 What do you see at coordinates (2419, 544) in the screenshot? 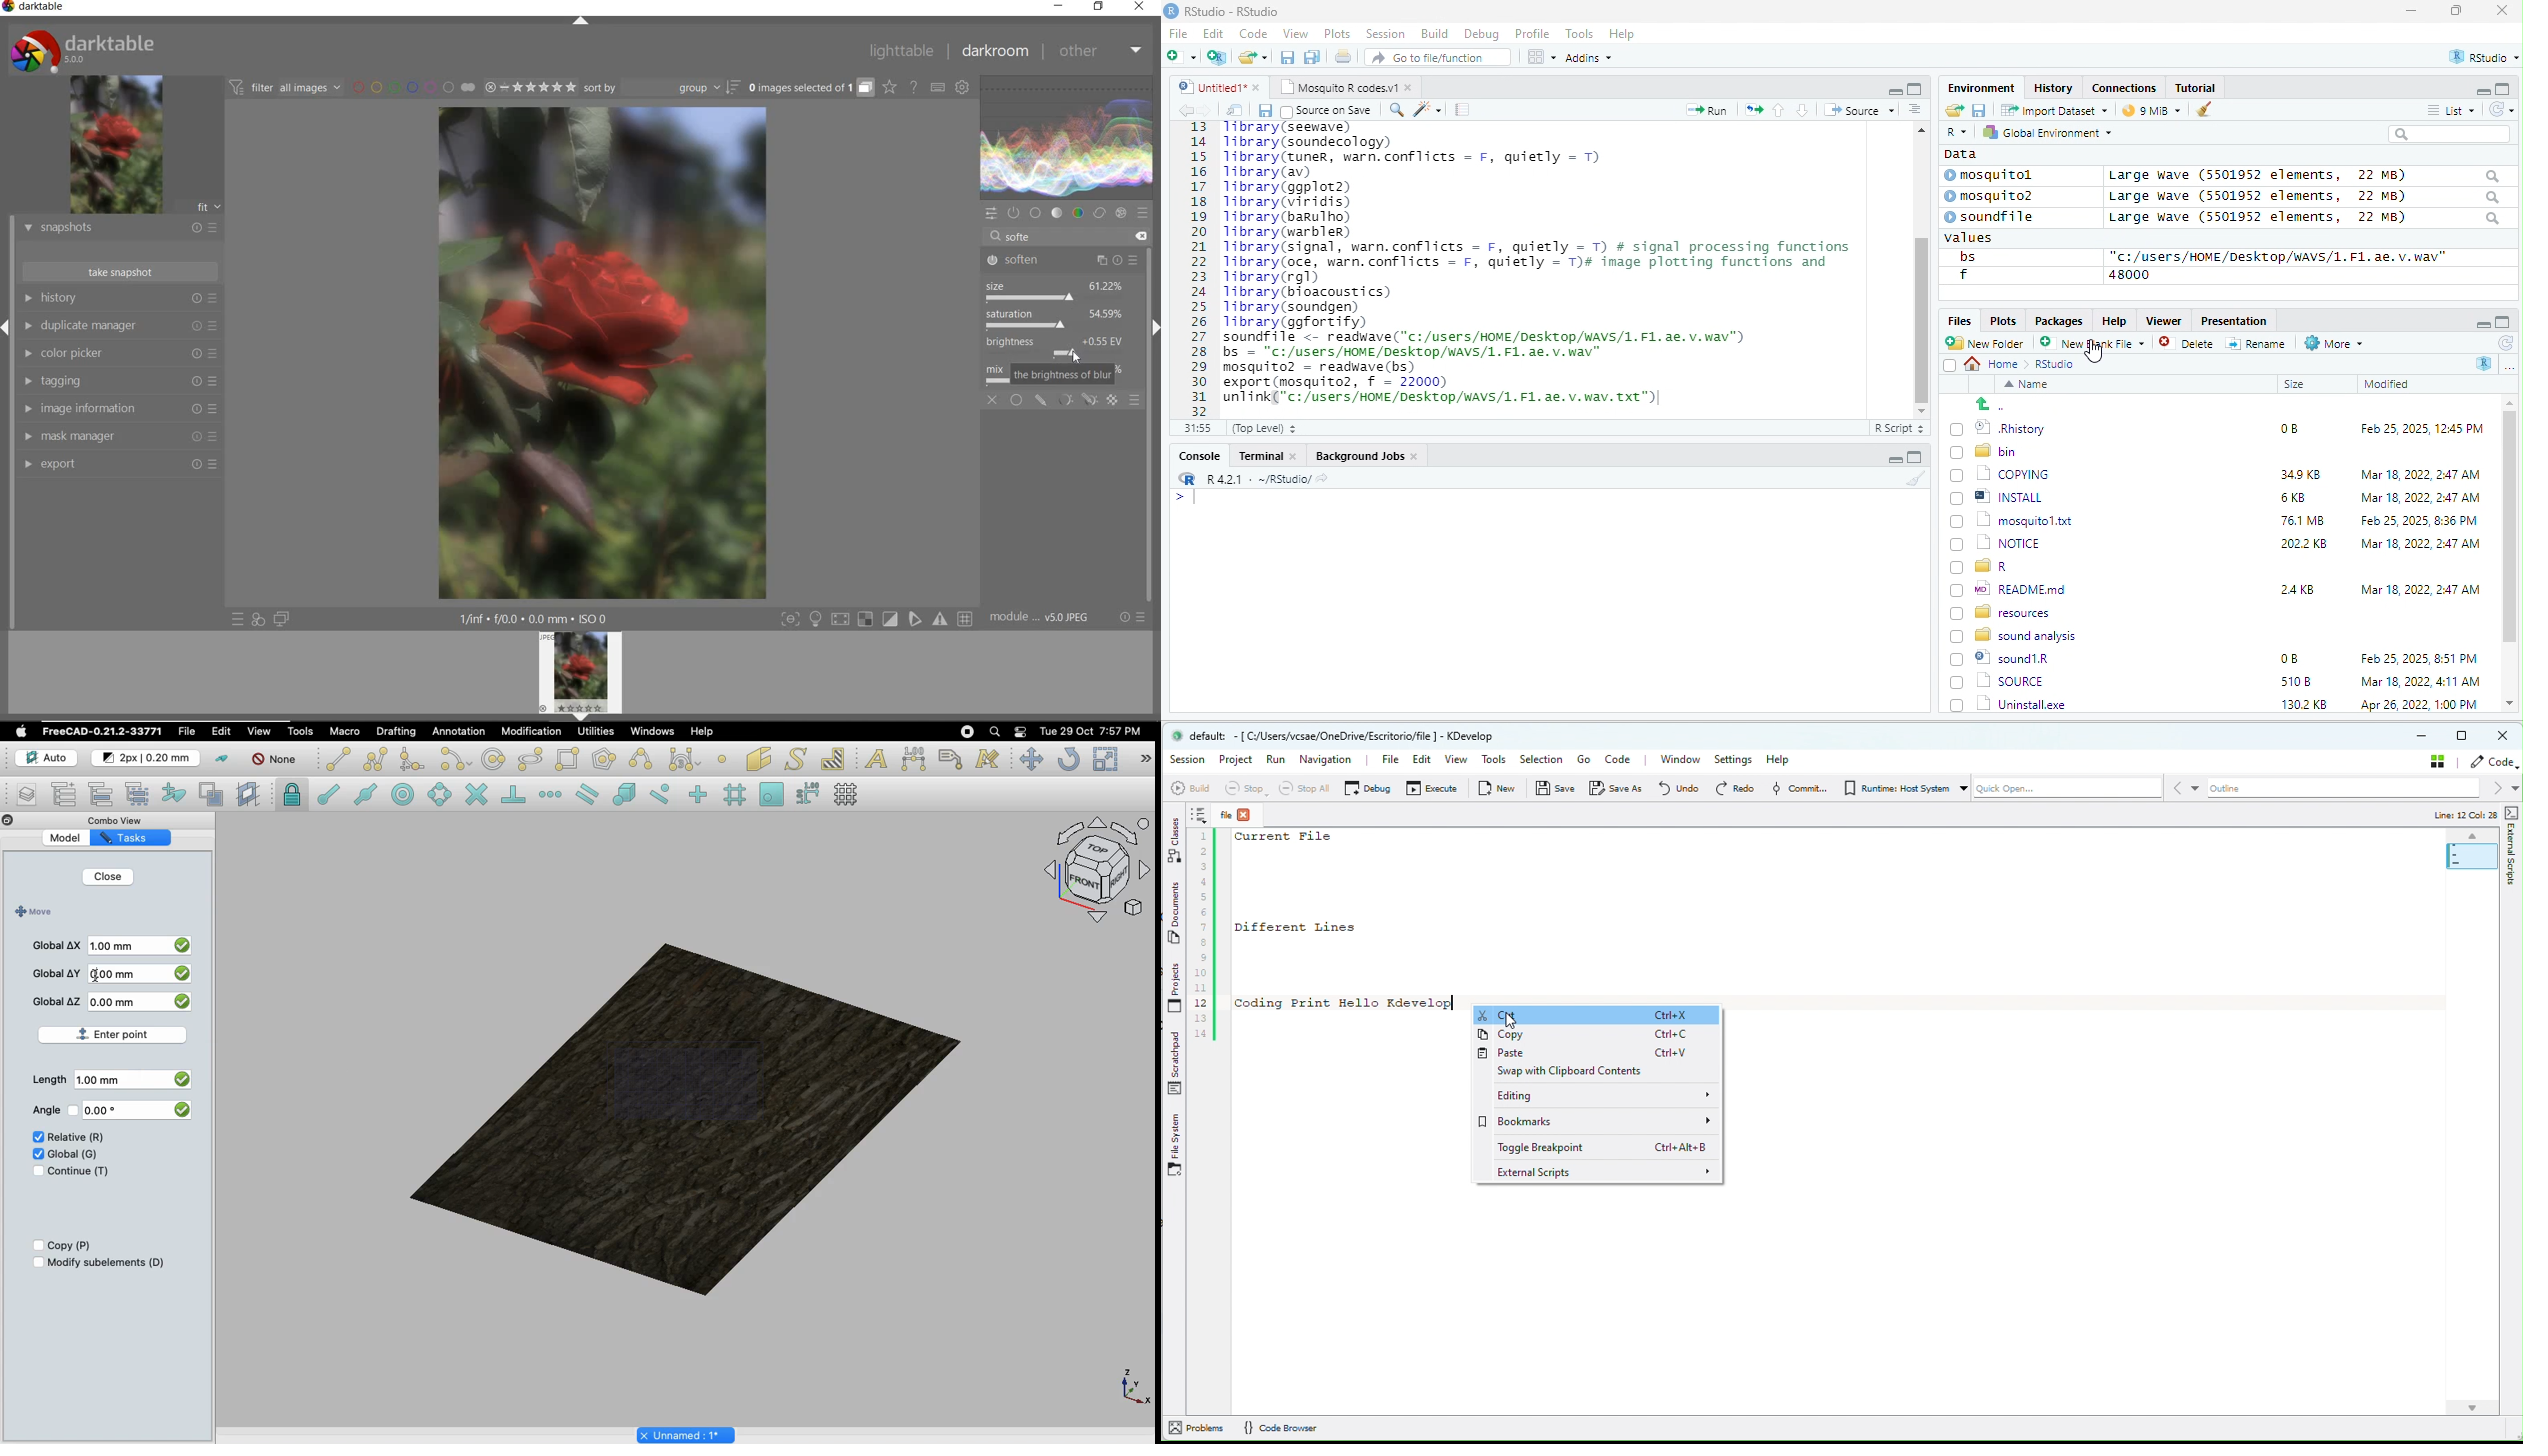
I see `‘Mar 18, 2022, 2:47 AM` at bounding box center [2419, 544].